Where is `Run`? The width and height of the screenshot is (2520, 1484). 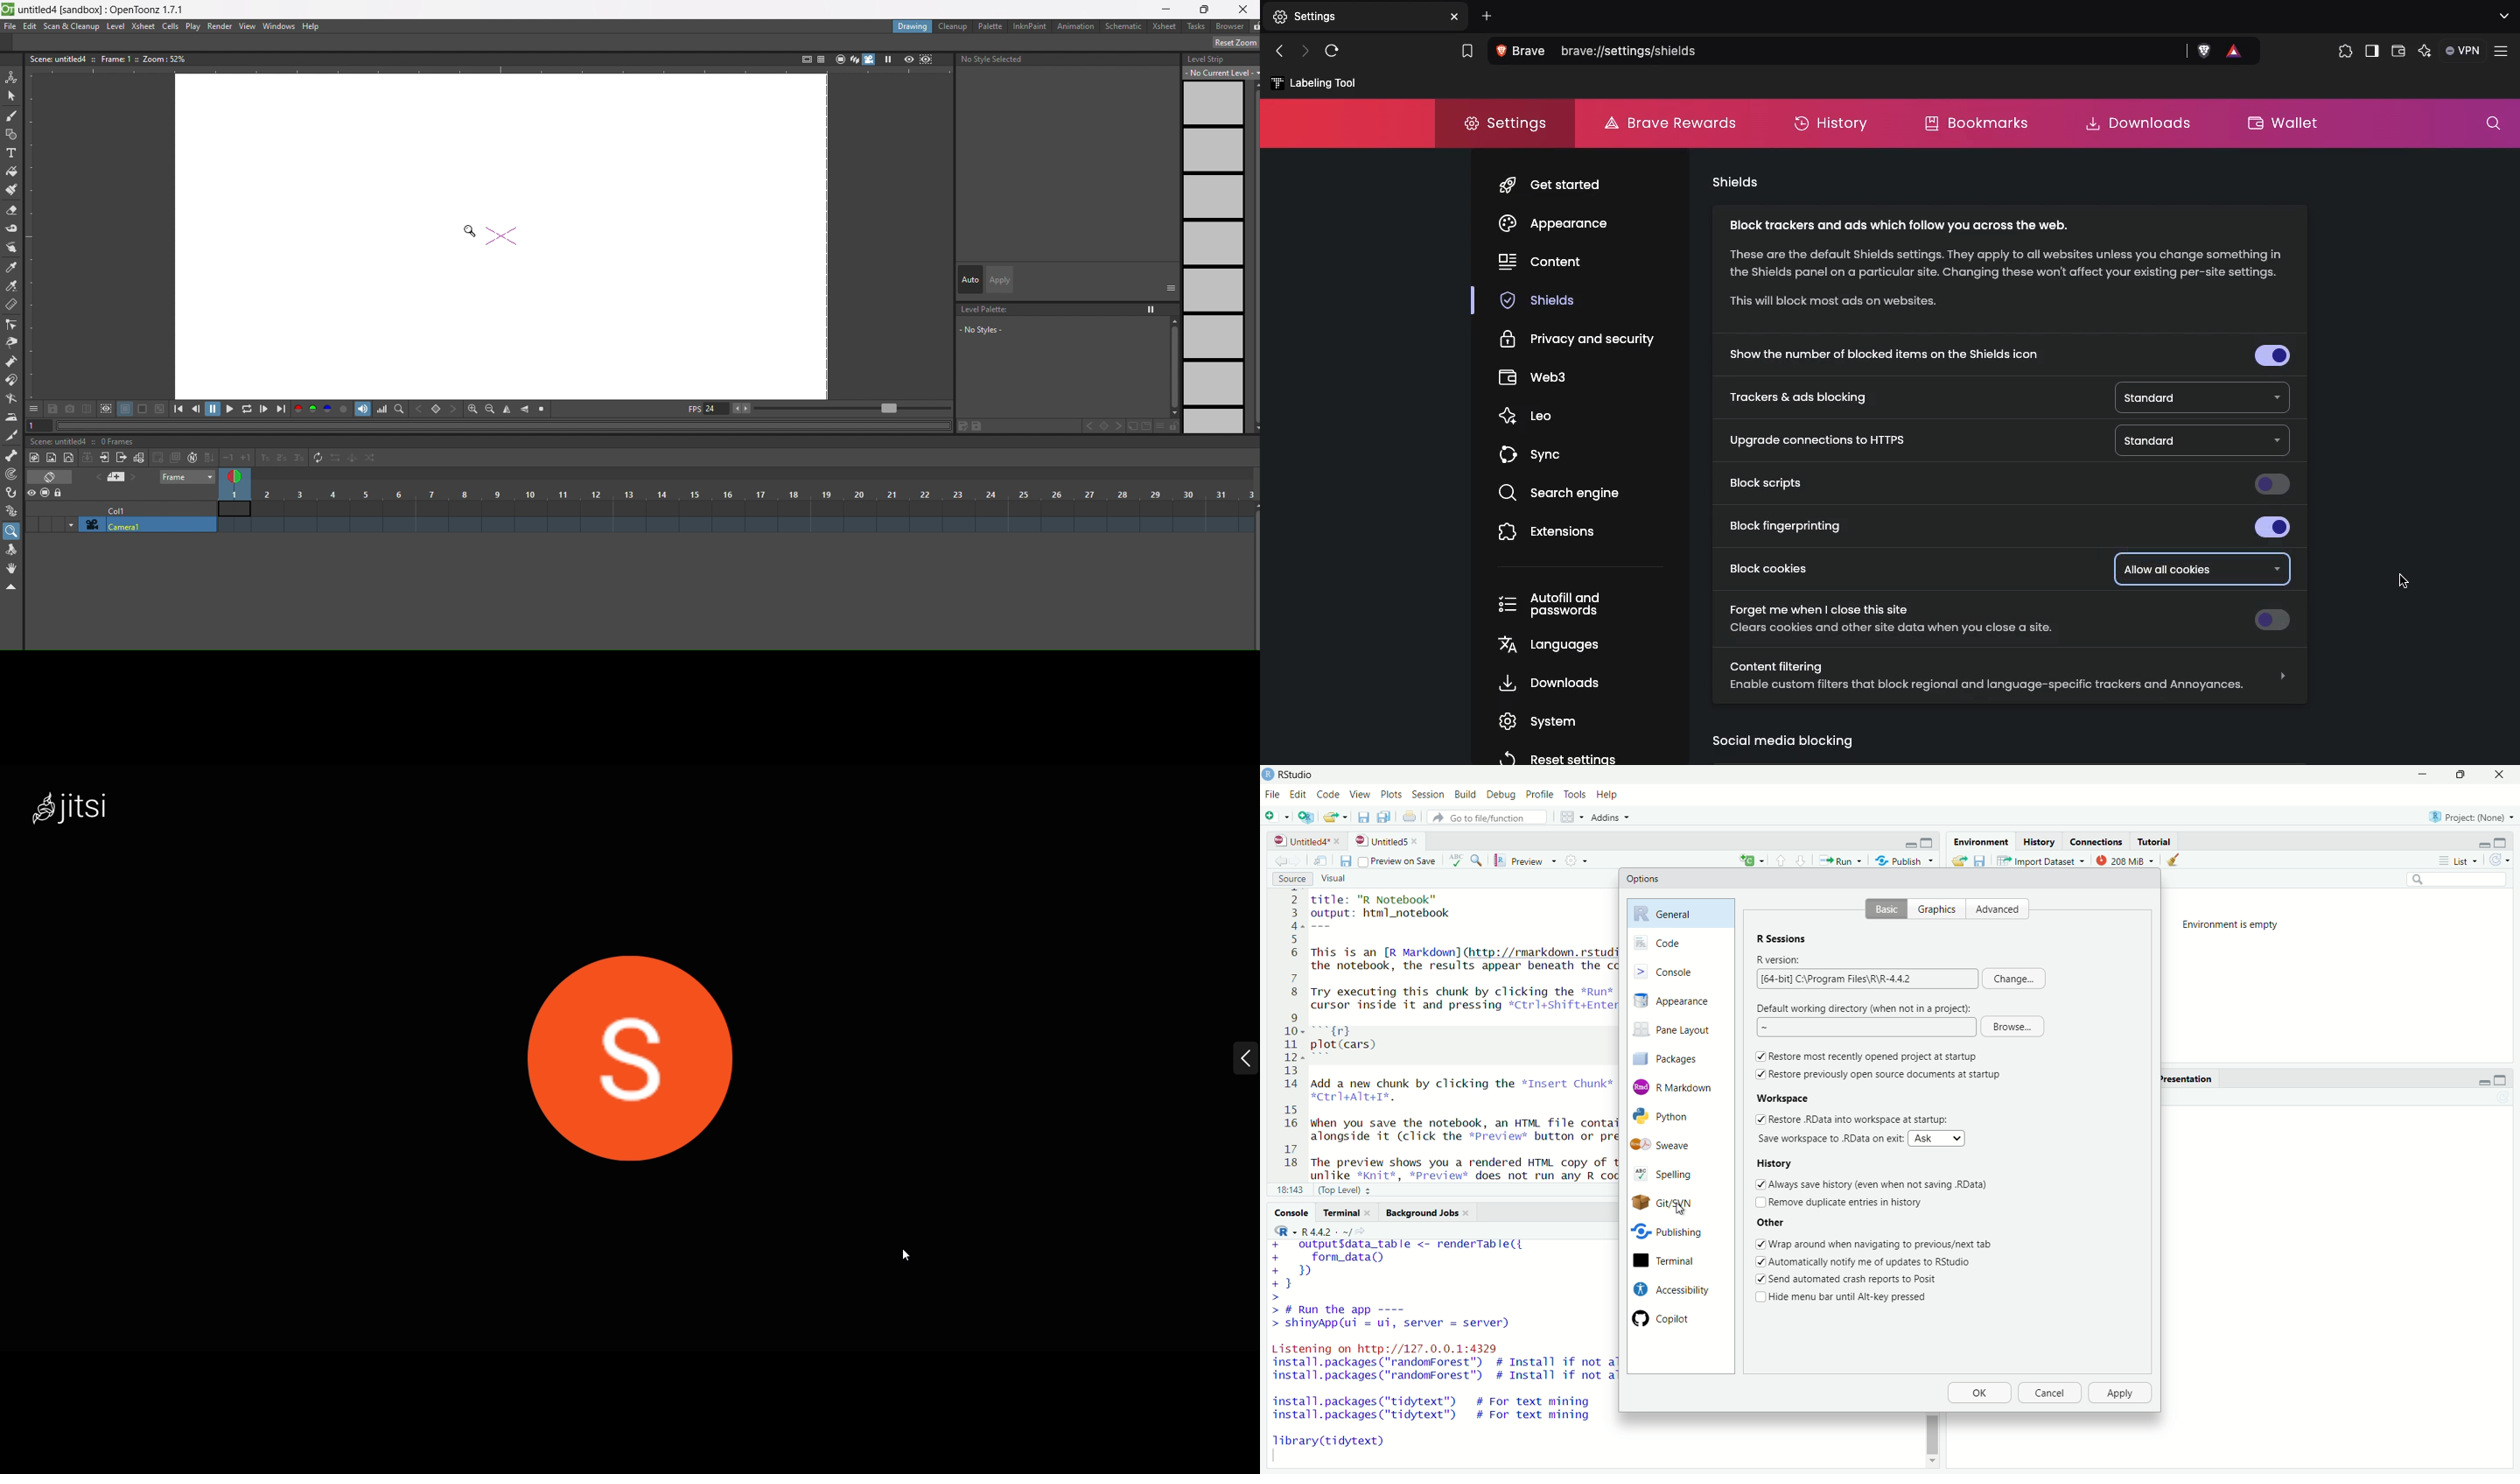 Run is located at coordinates (1839, 860).